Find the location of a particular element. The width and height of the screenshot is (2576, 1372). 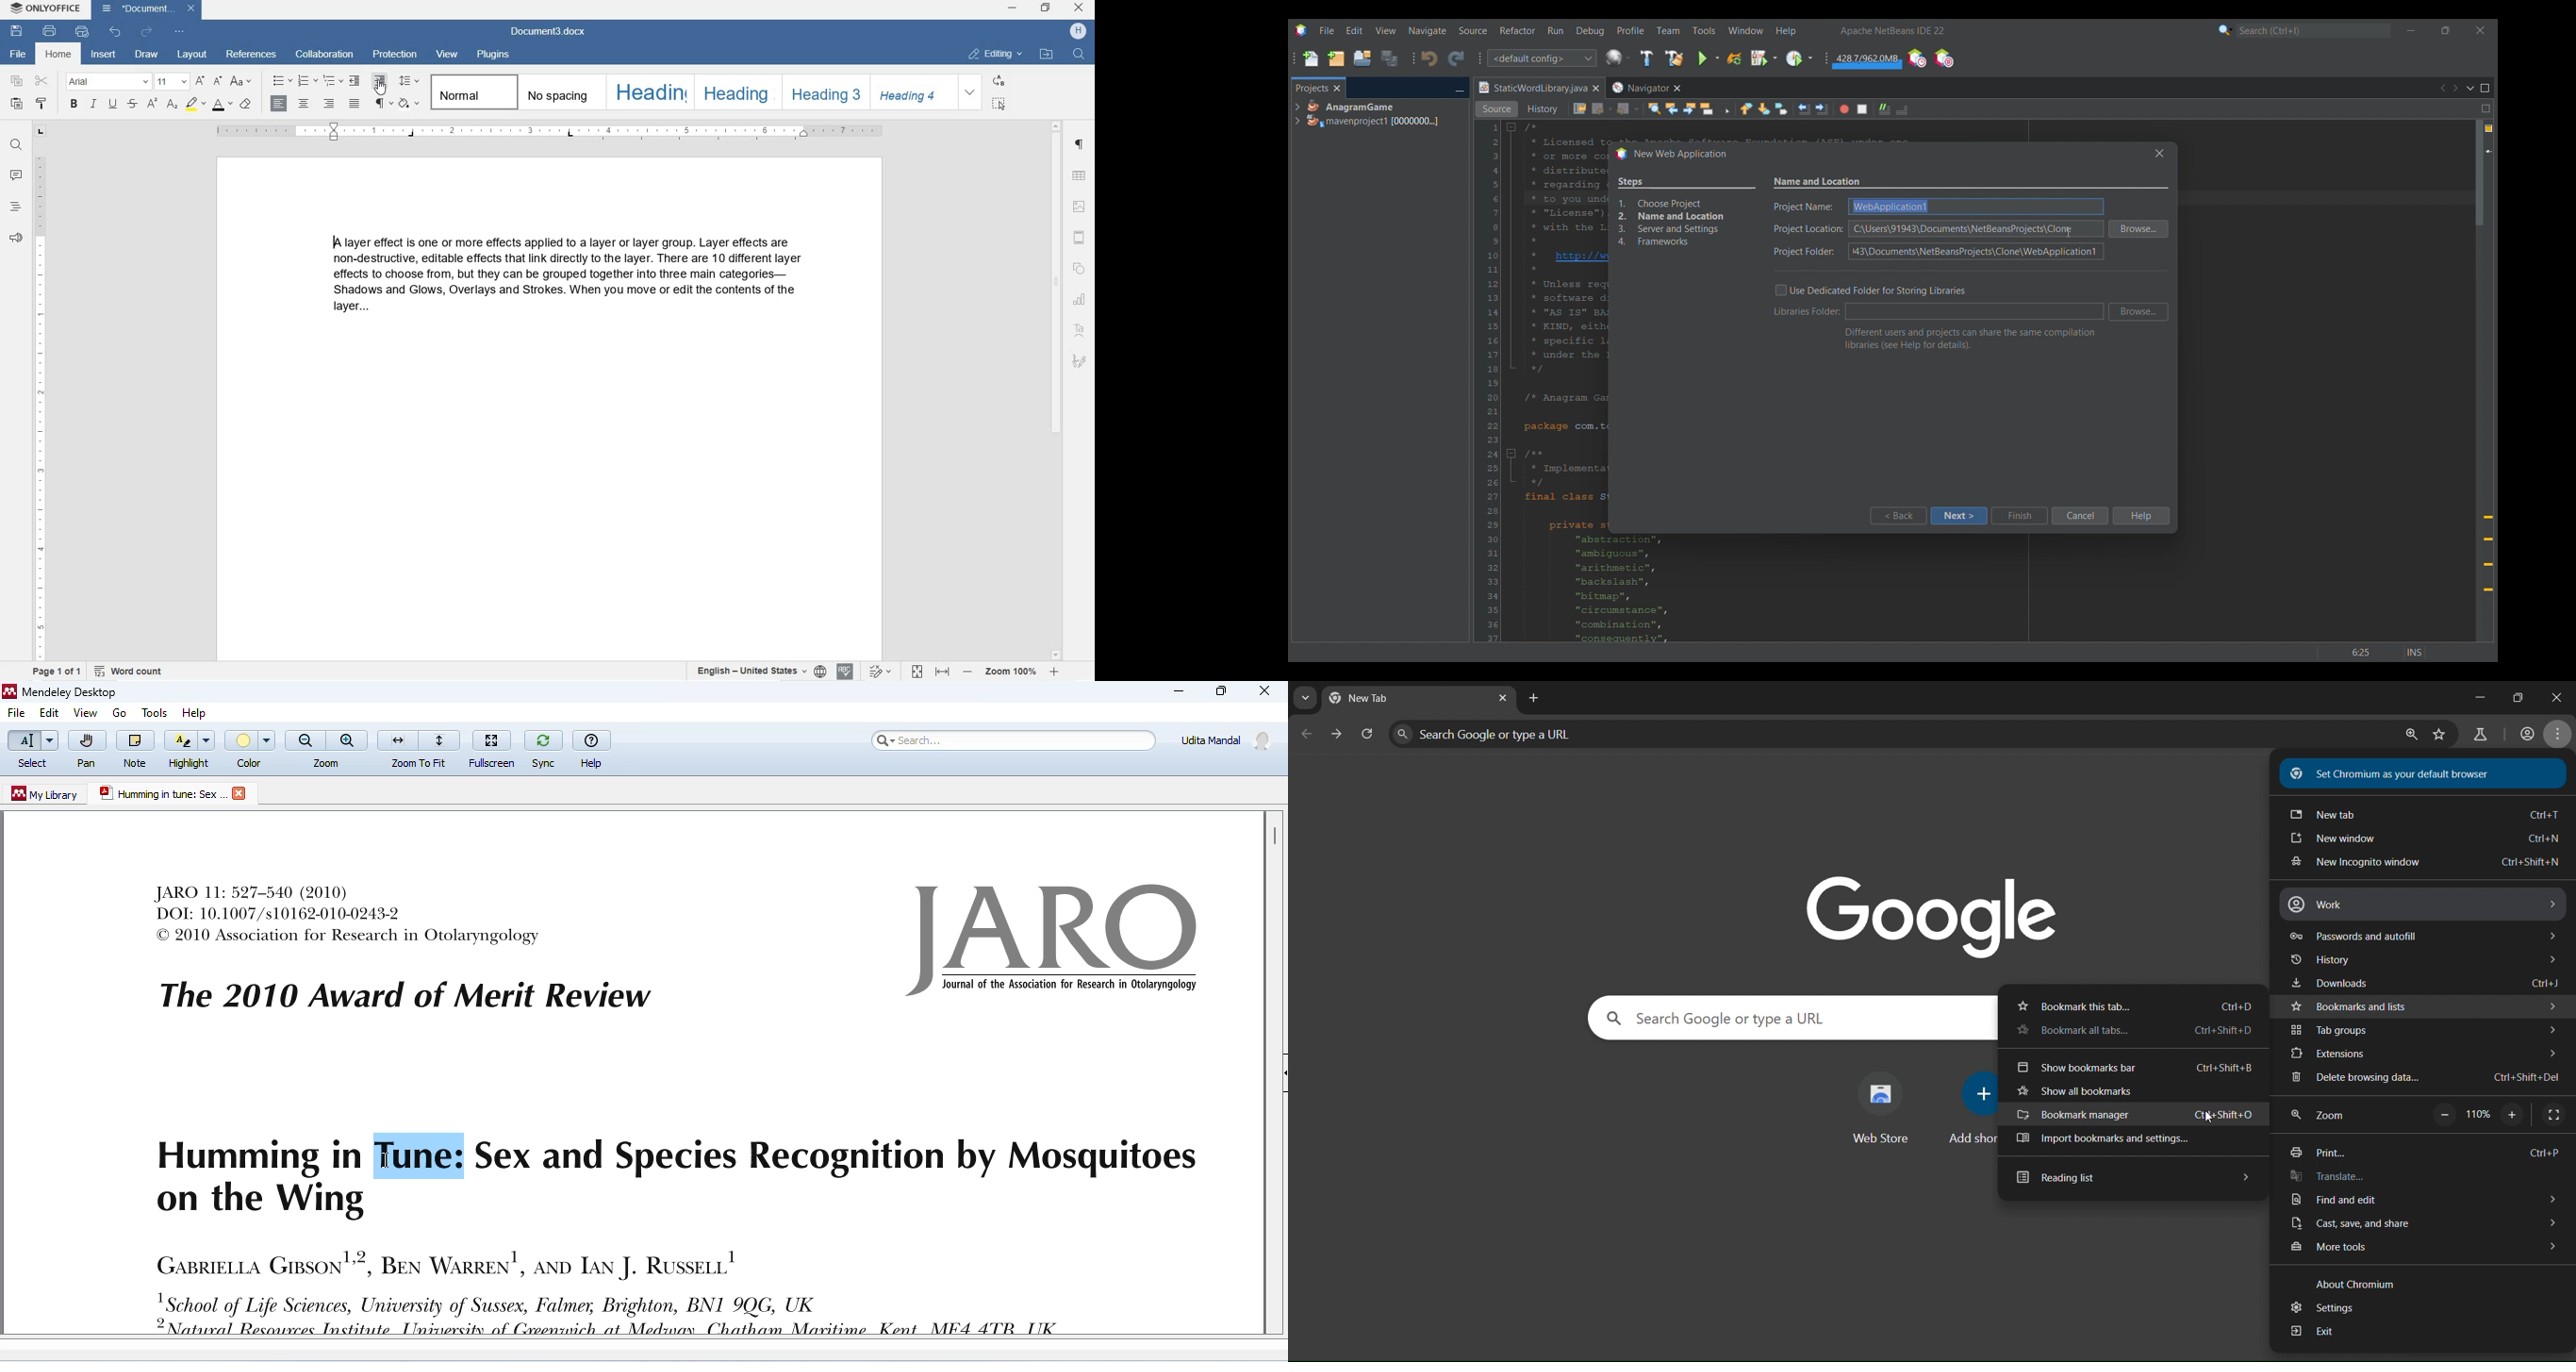

STRIKETHROUGH is located at coordinates (134, 104).